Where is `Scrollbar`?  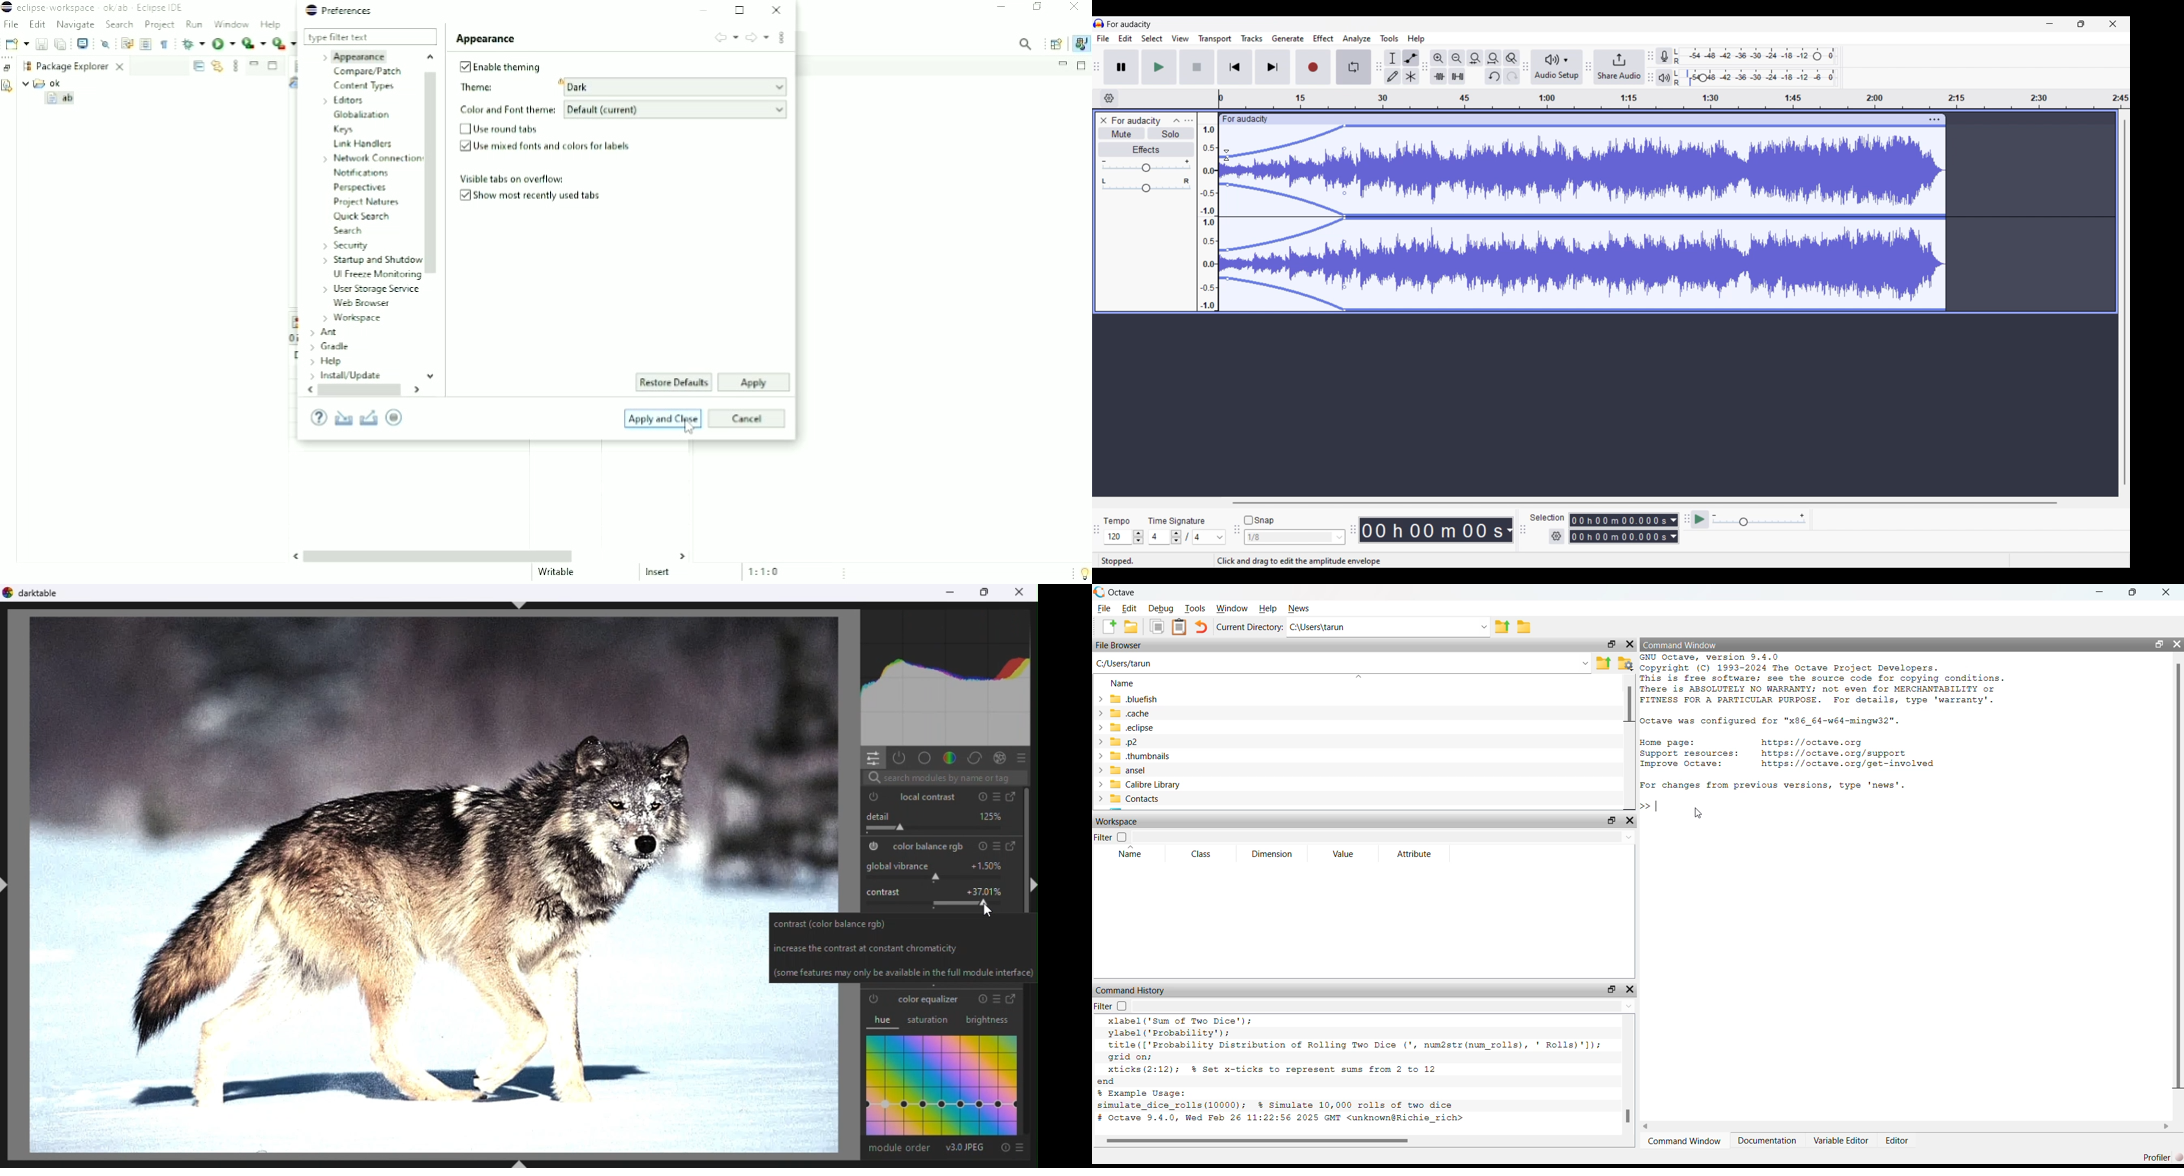
Scrollbar is located at coordinates (1627, 1117).